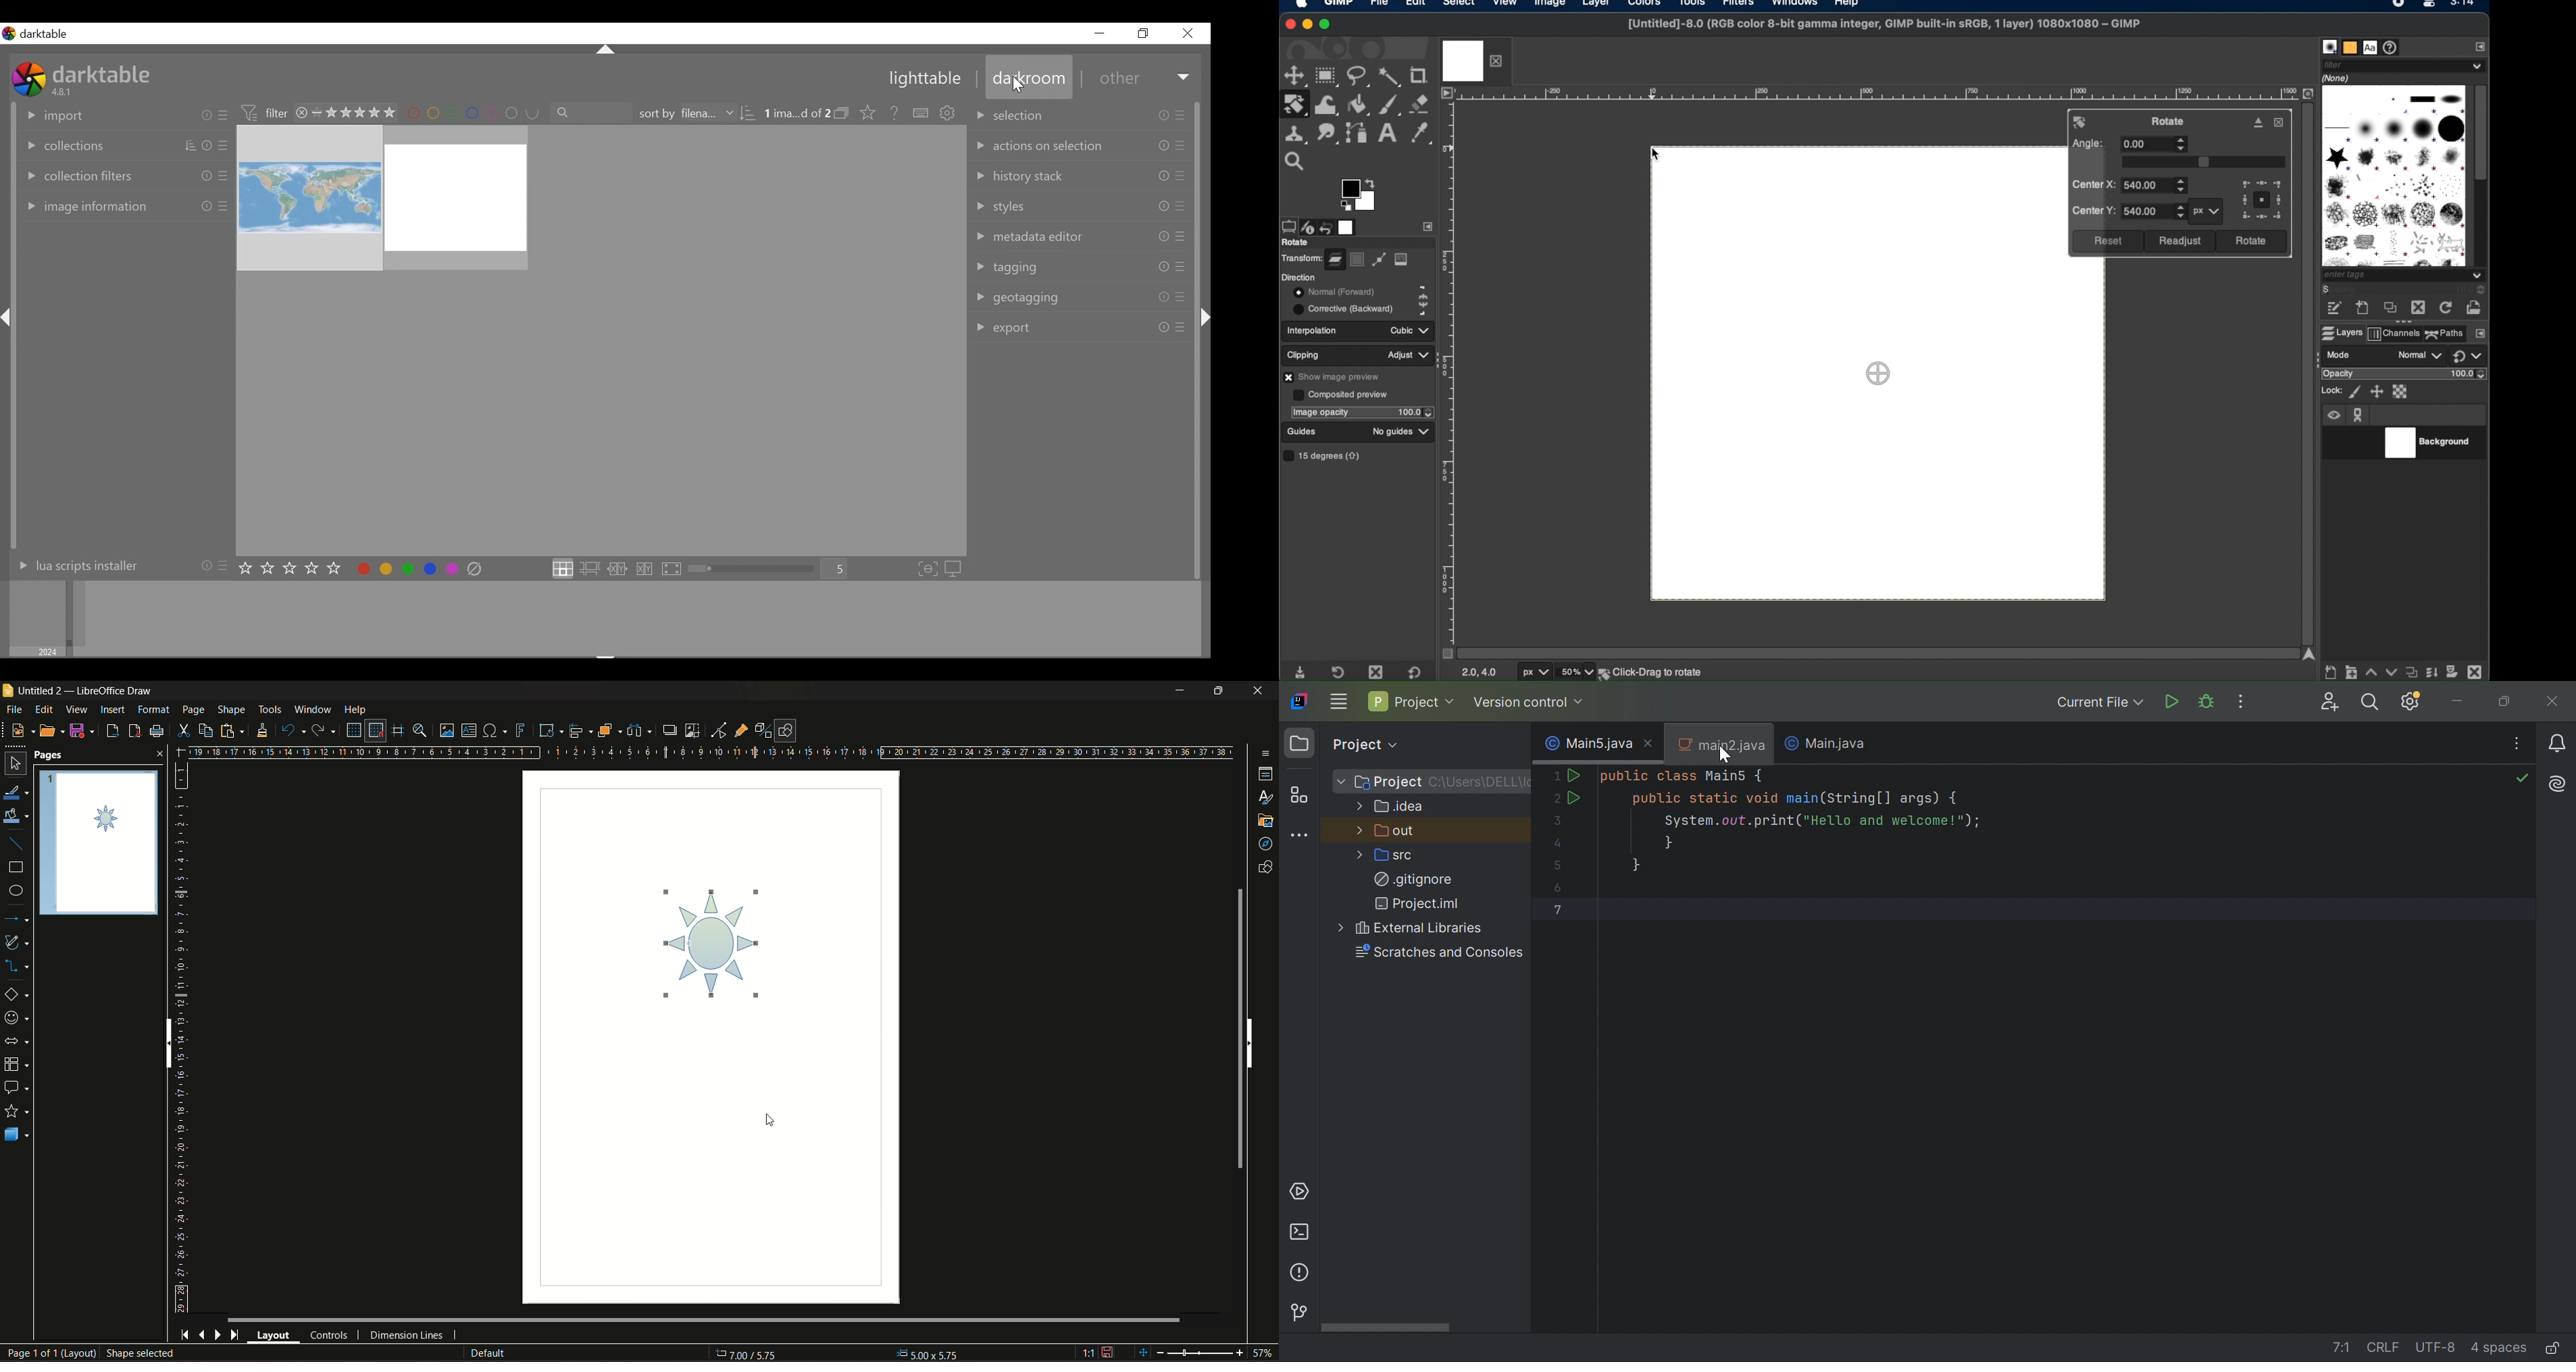  I want to click on spacing, so click(2353, 291).